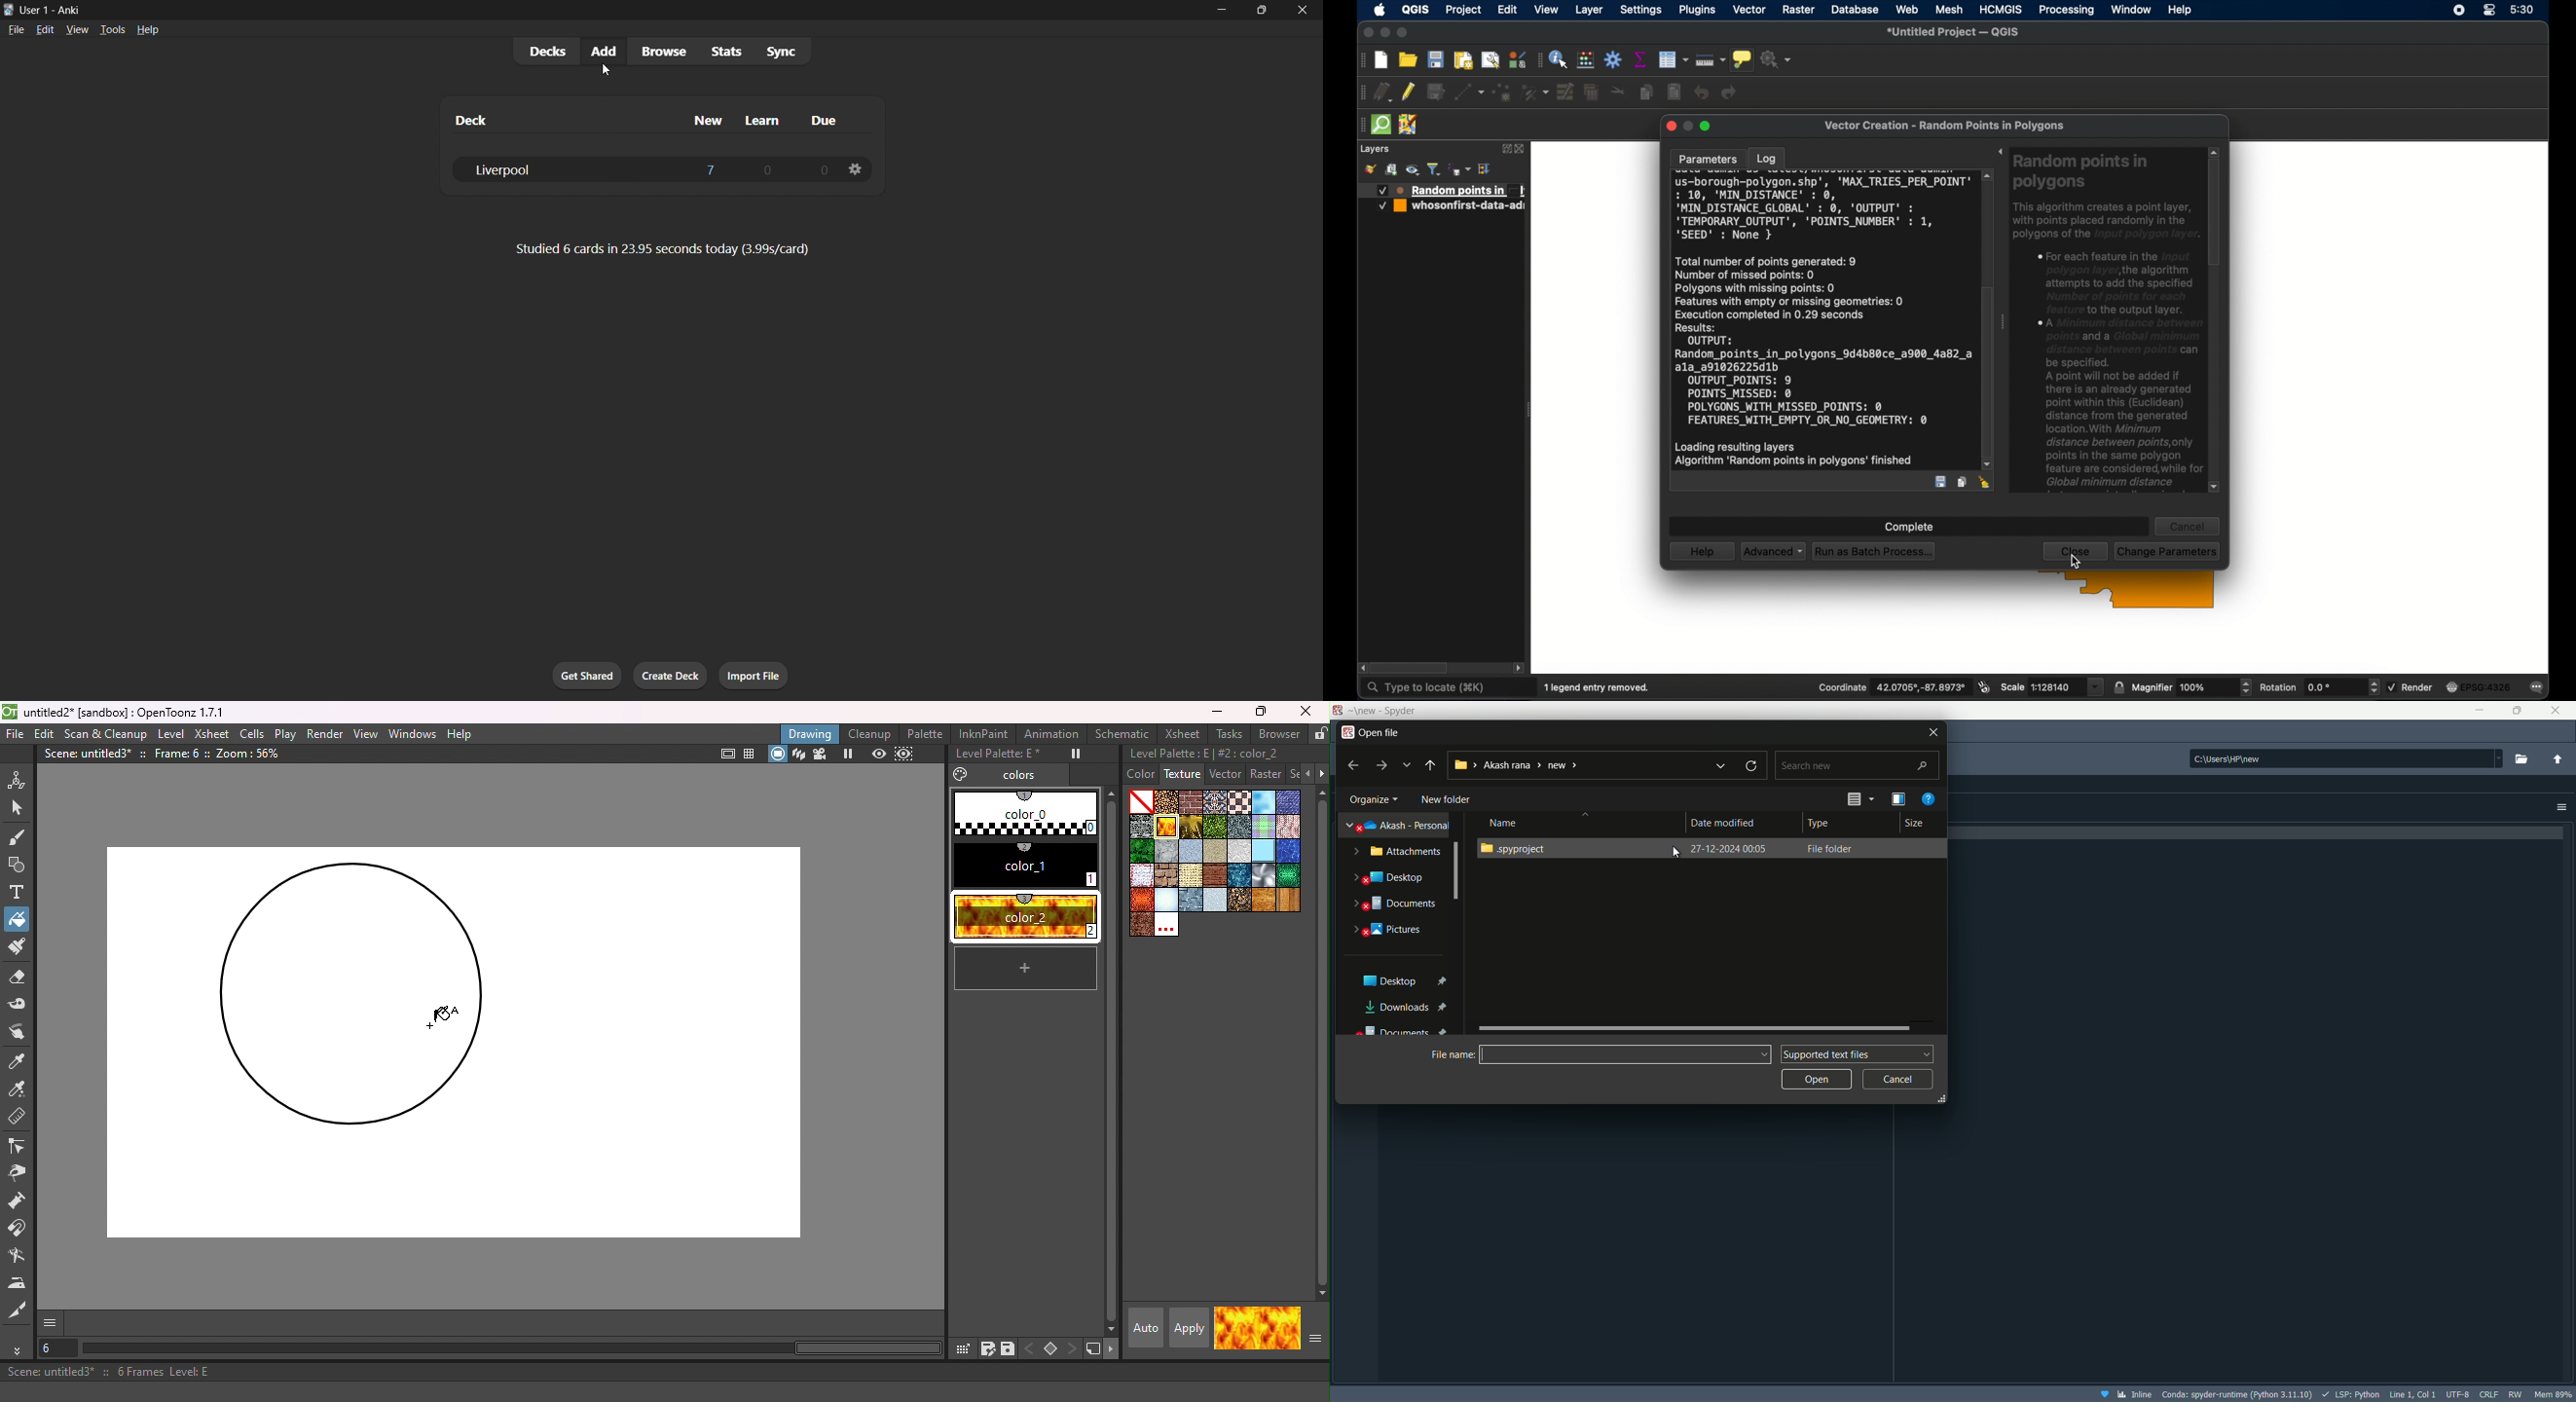 This screenshot has height=1428, width=2576. What do you see at coordinates (602, 70) in the screenshot?
I see `Cursor` at bounding box center [602, 70].